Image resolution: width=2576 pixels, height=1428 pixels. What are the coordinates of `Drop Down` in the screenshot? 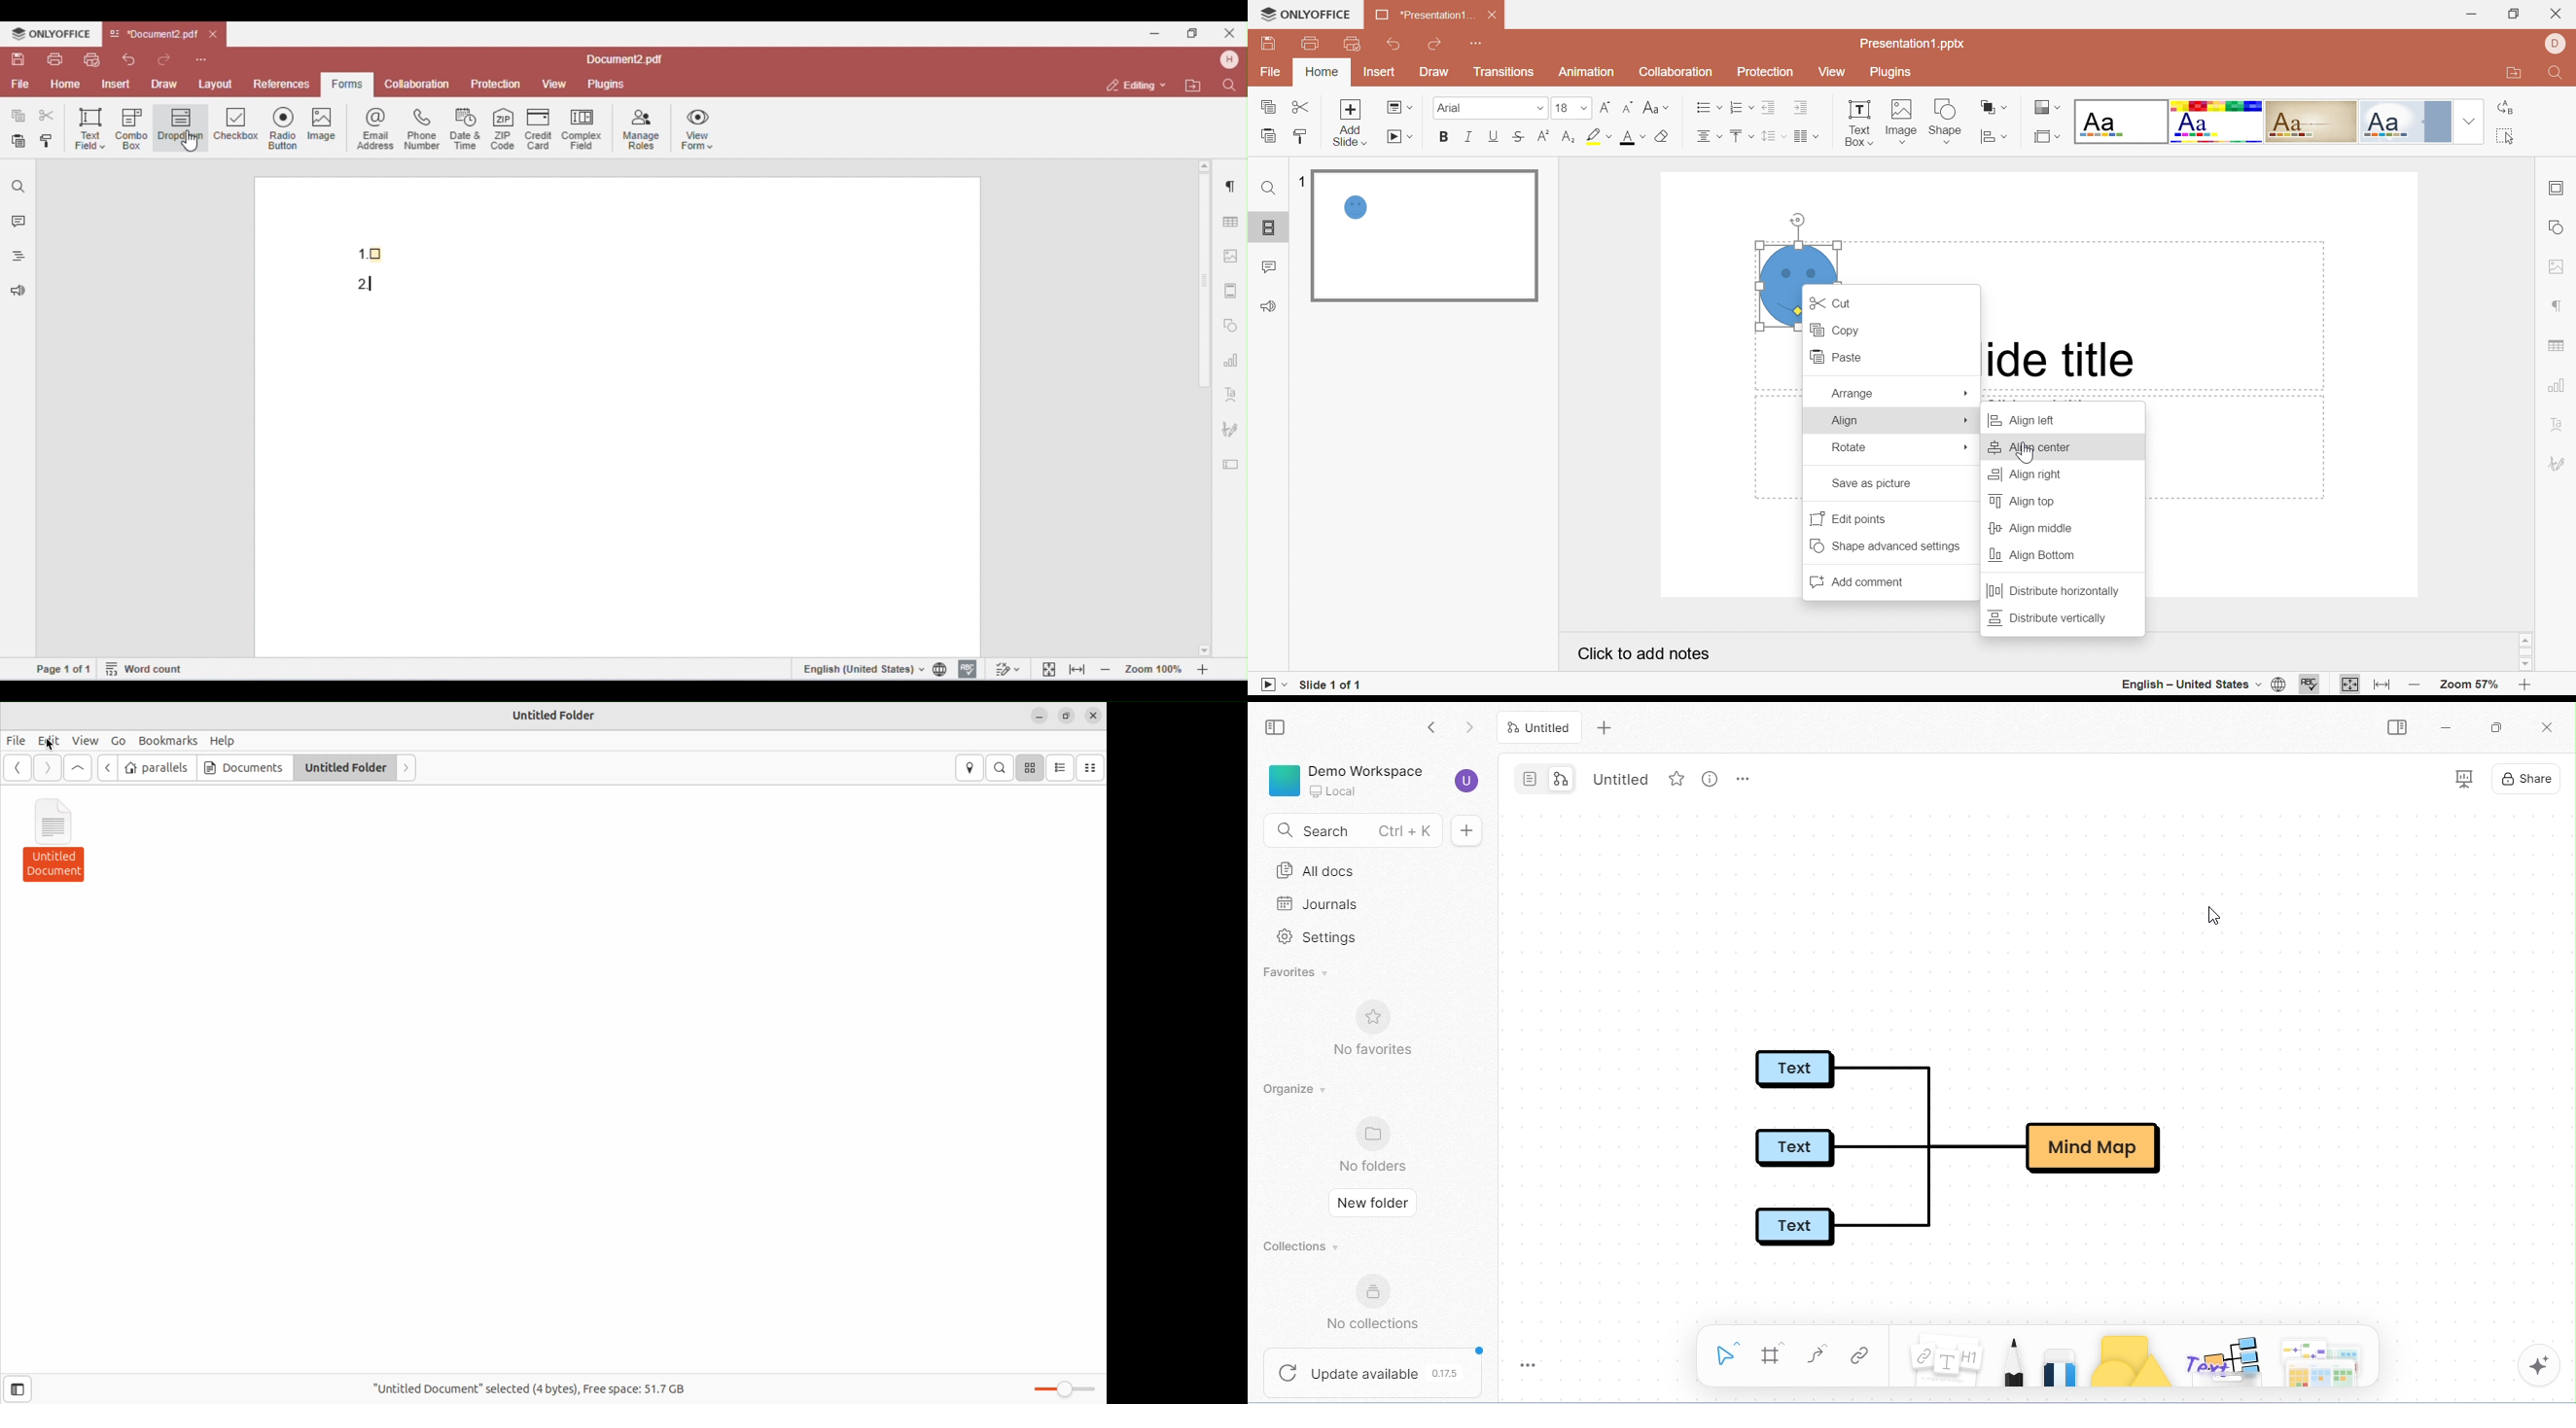 It's located at (2467, 121).